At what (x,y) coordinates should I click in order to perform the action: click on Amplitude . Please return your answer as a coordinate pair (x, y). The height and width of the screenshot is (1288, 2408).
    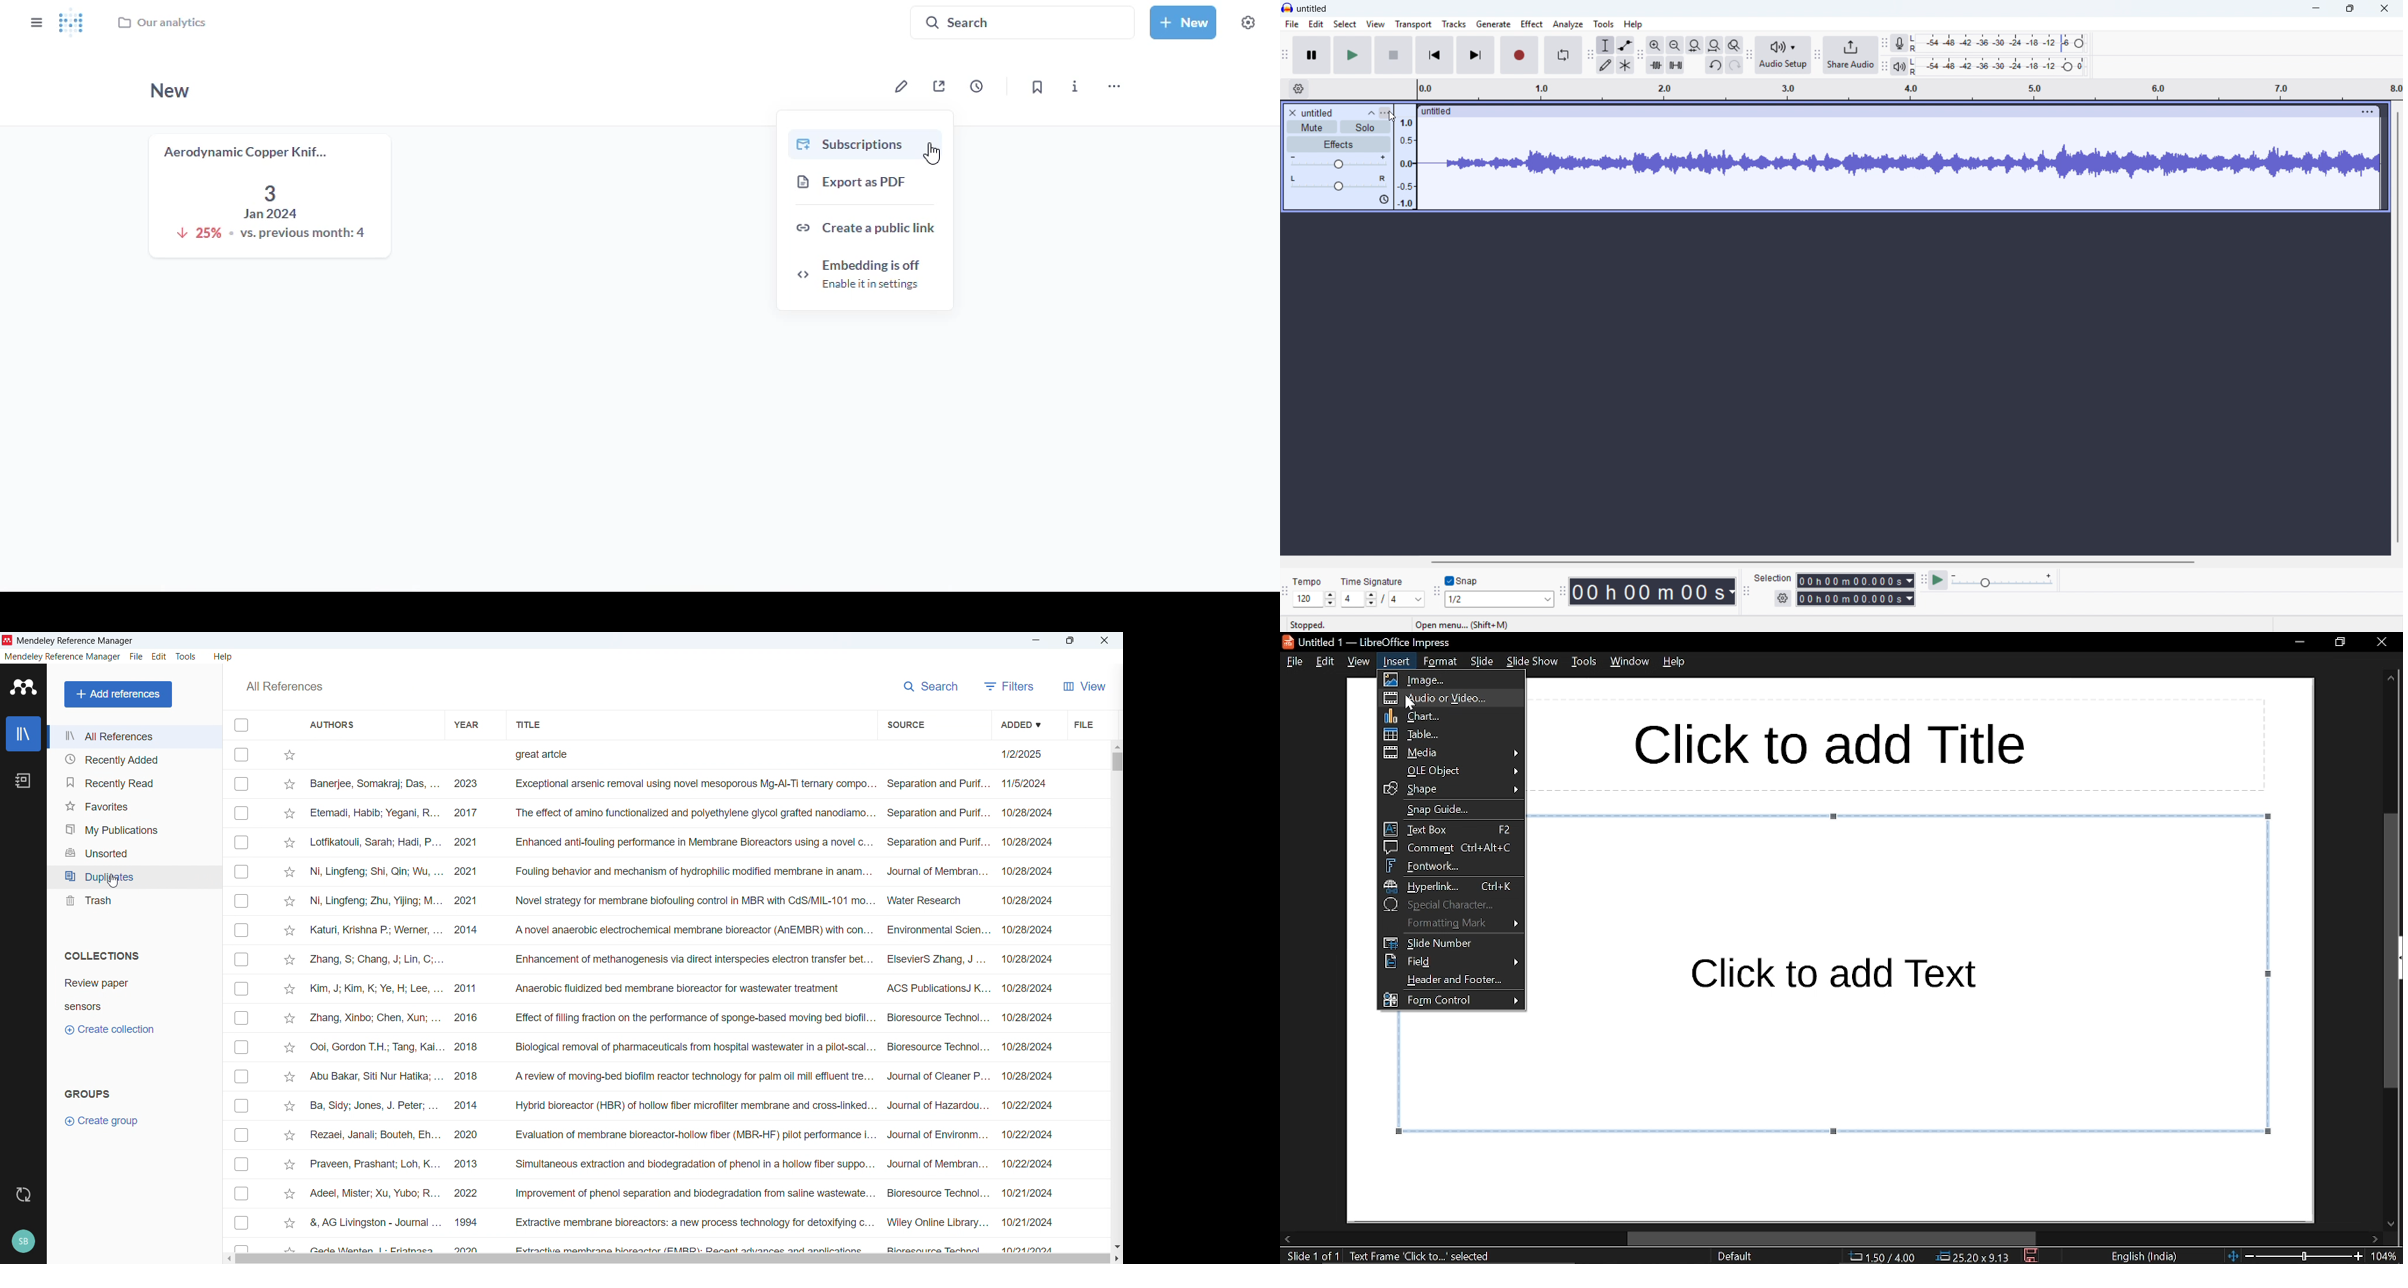
    Looking at the image, I should click on (1404, 156).